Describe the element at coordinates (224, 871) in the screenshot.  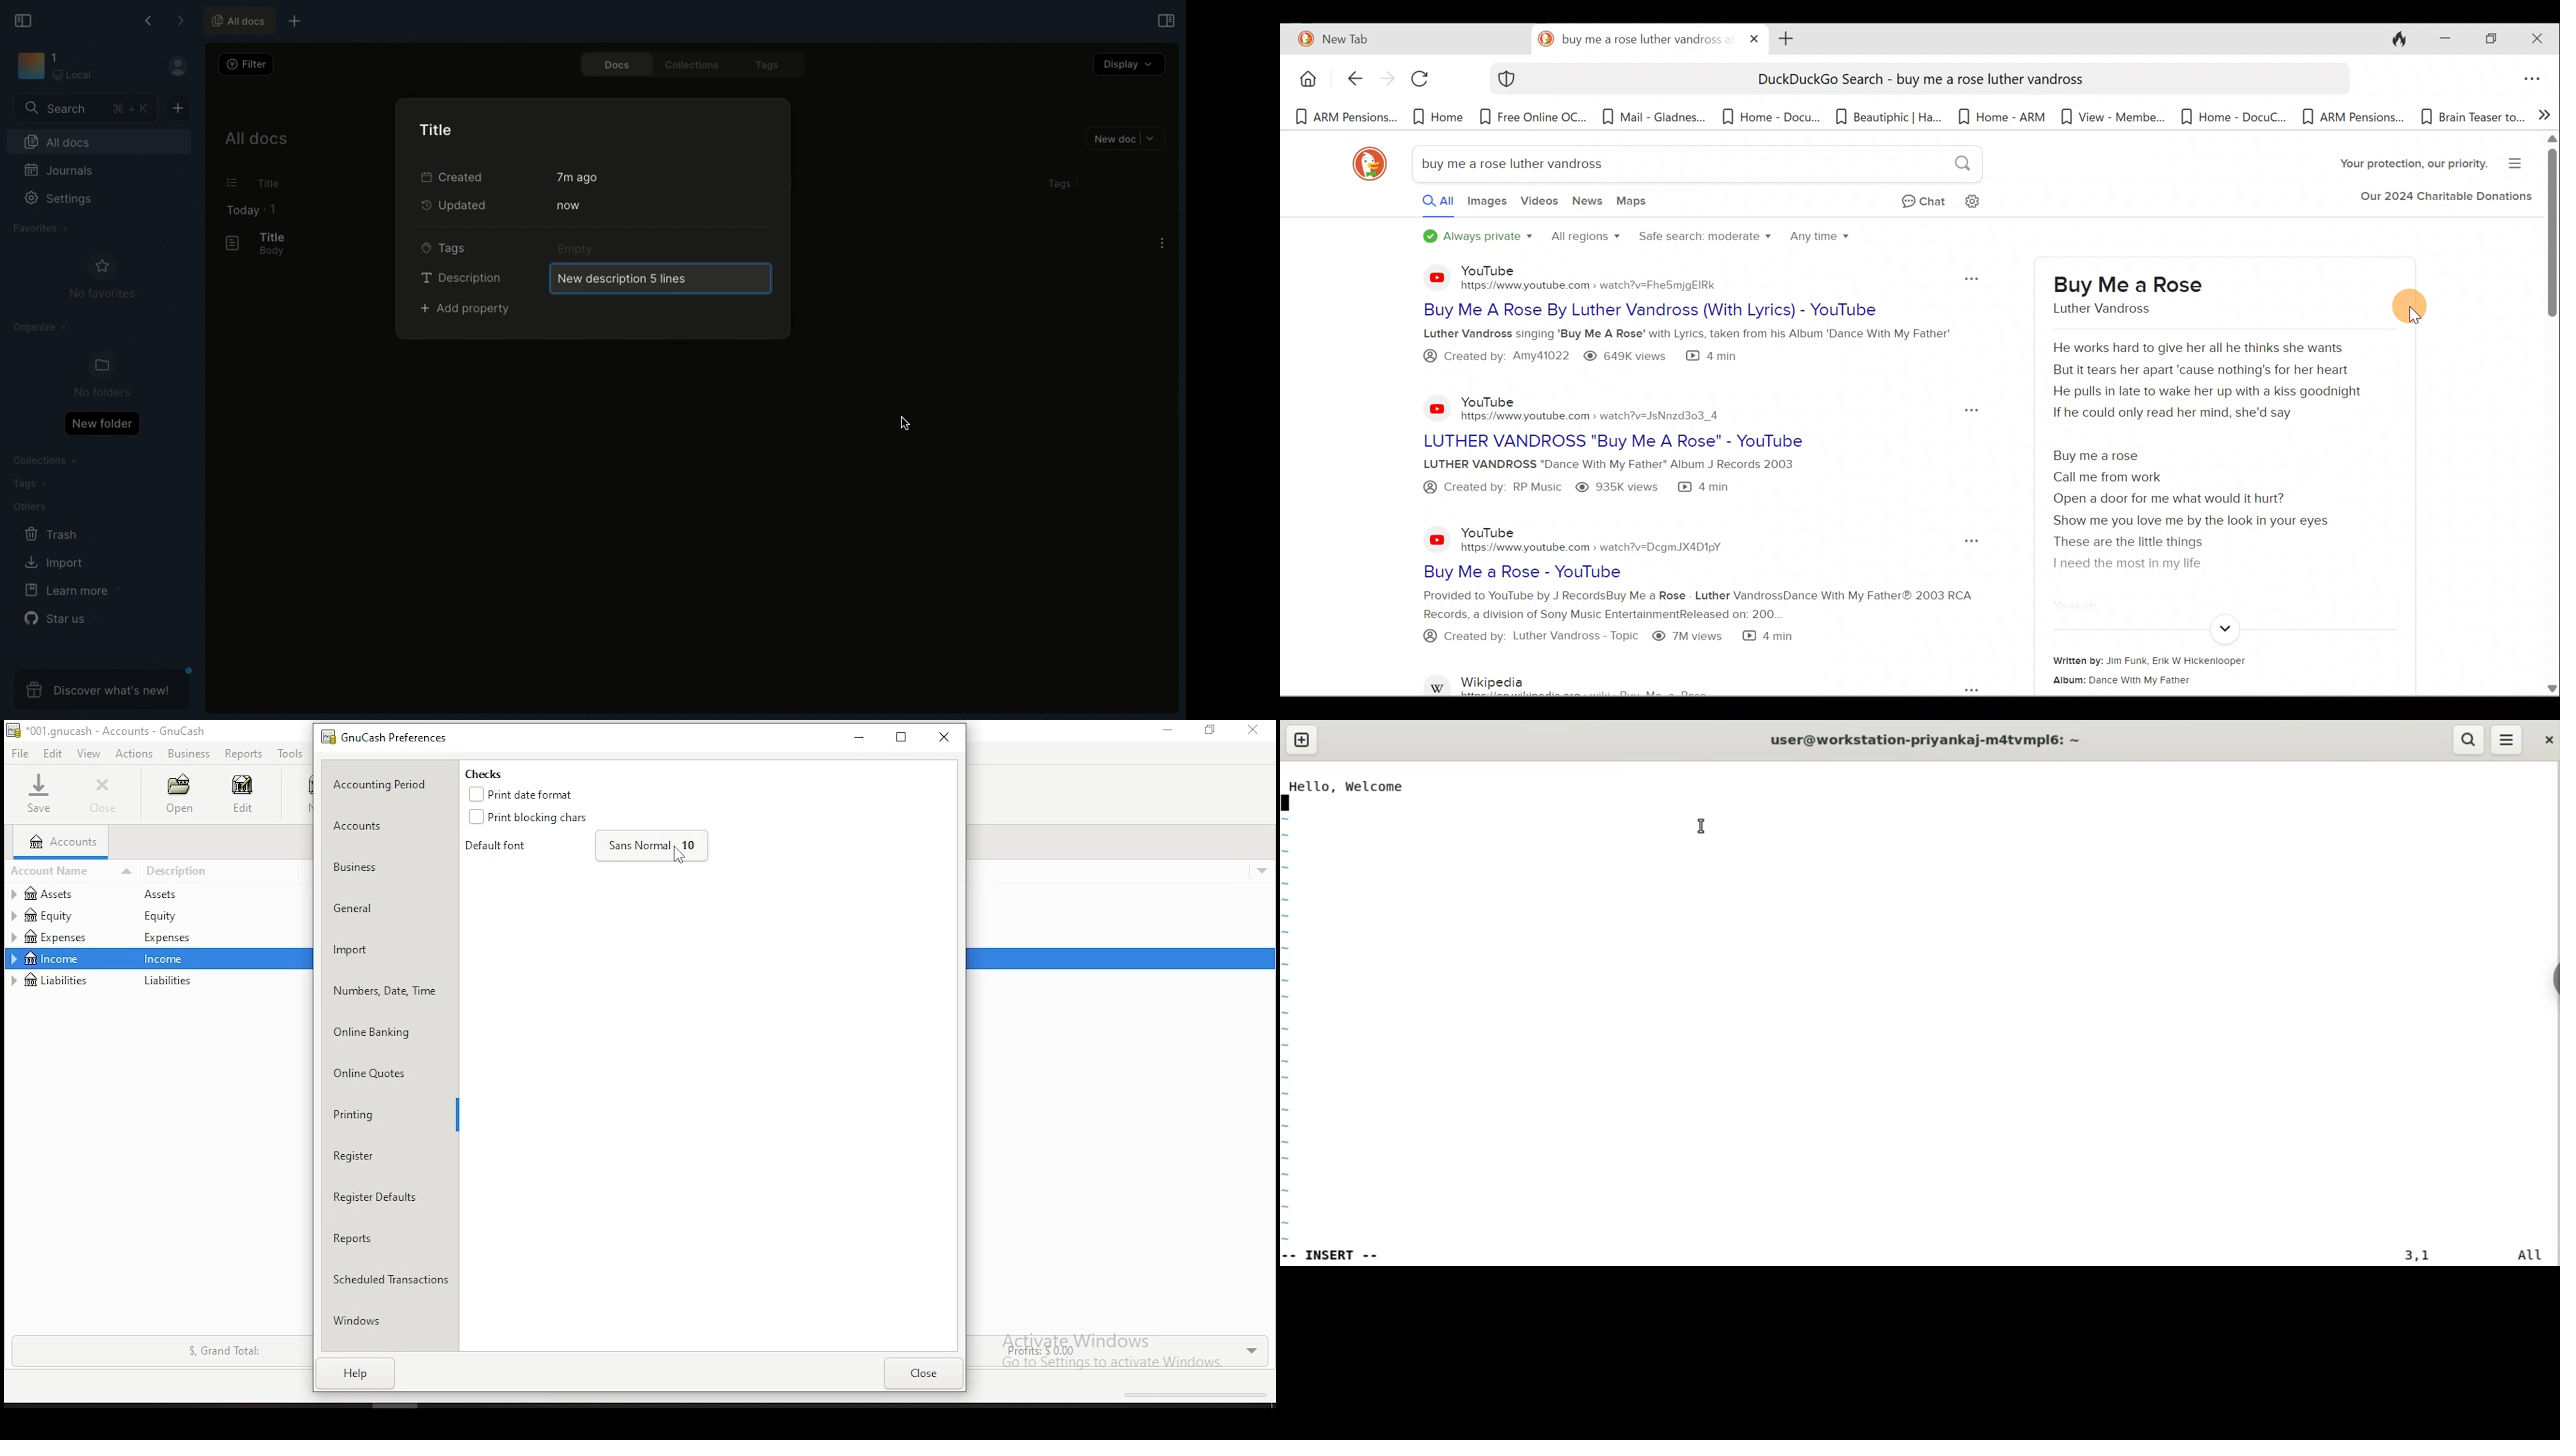
I see `descrtiption` at that location.